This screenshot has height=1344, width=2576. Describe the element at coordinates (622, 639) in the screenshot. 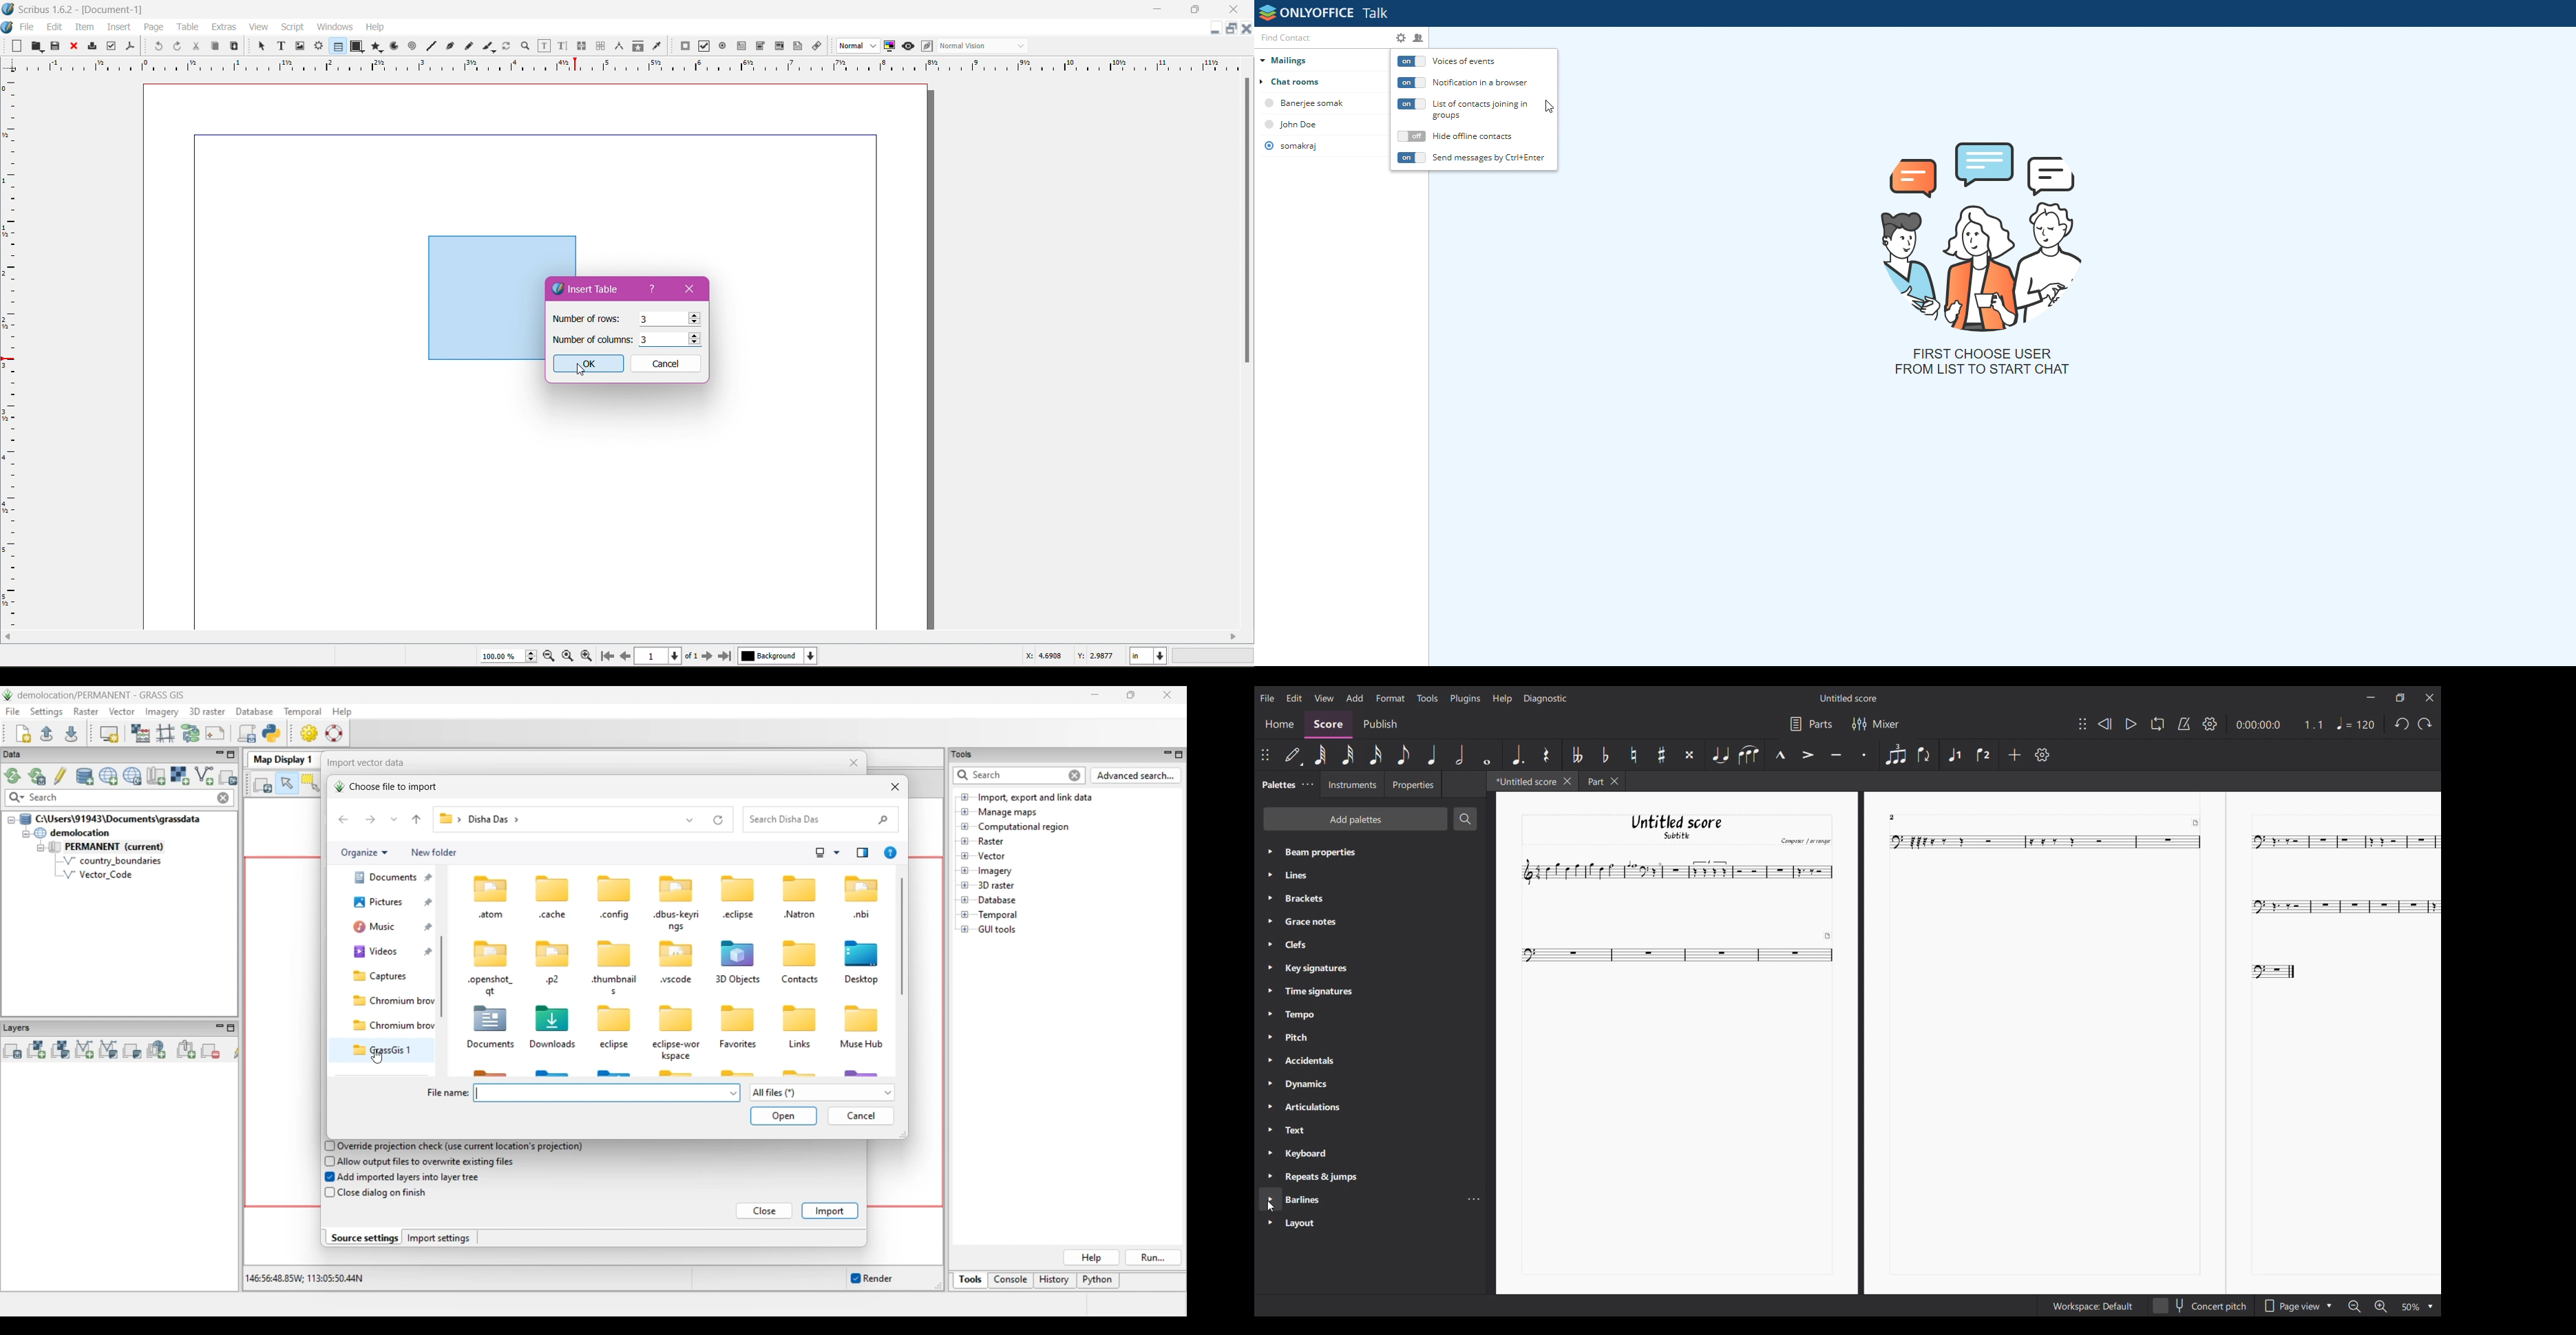

I see `SCROLL BAR` at that location.